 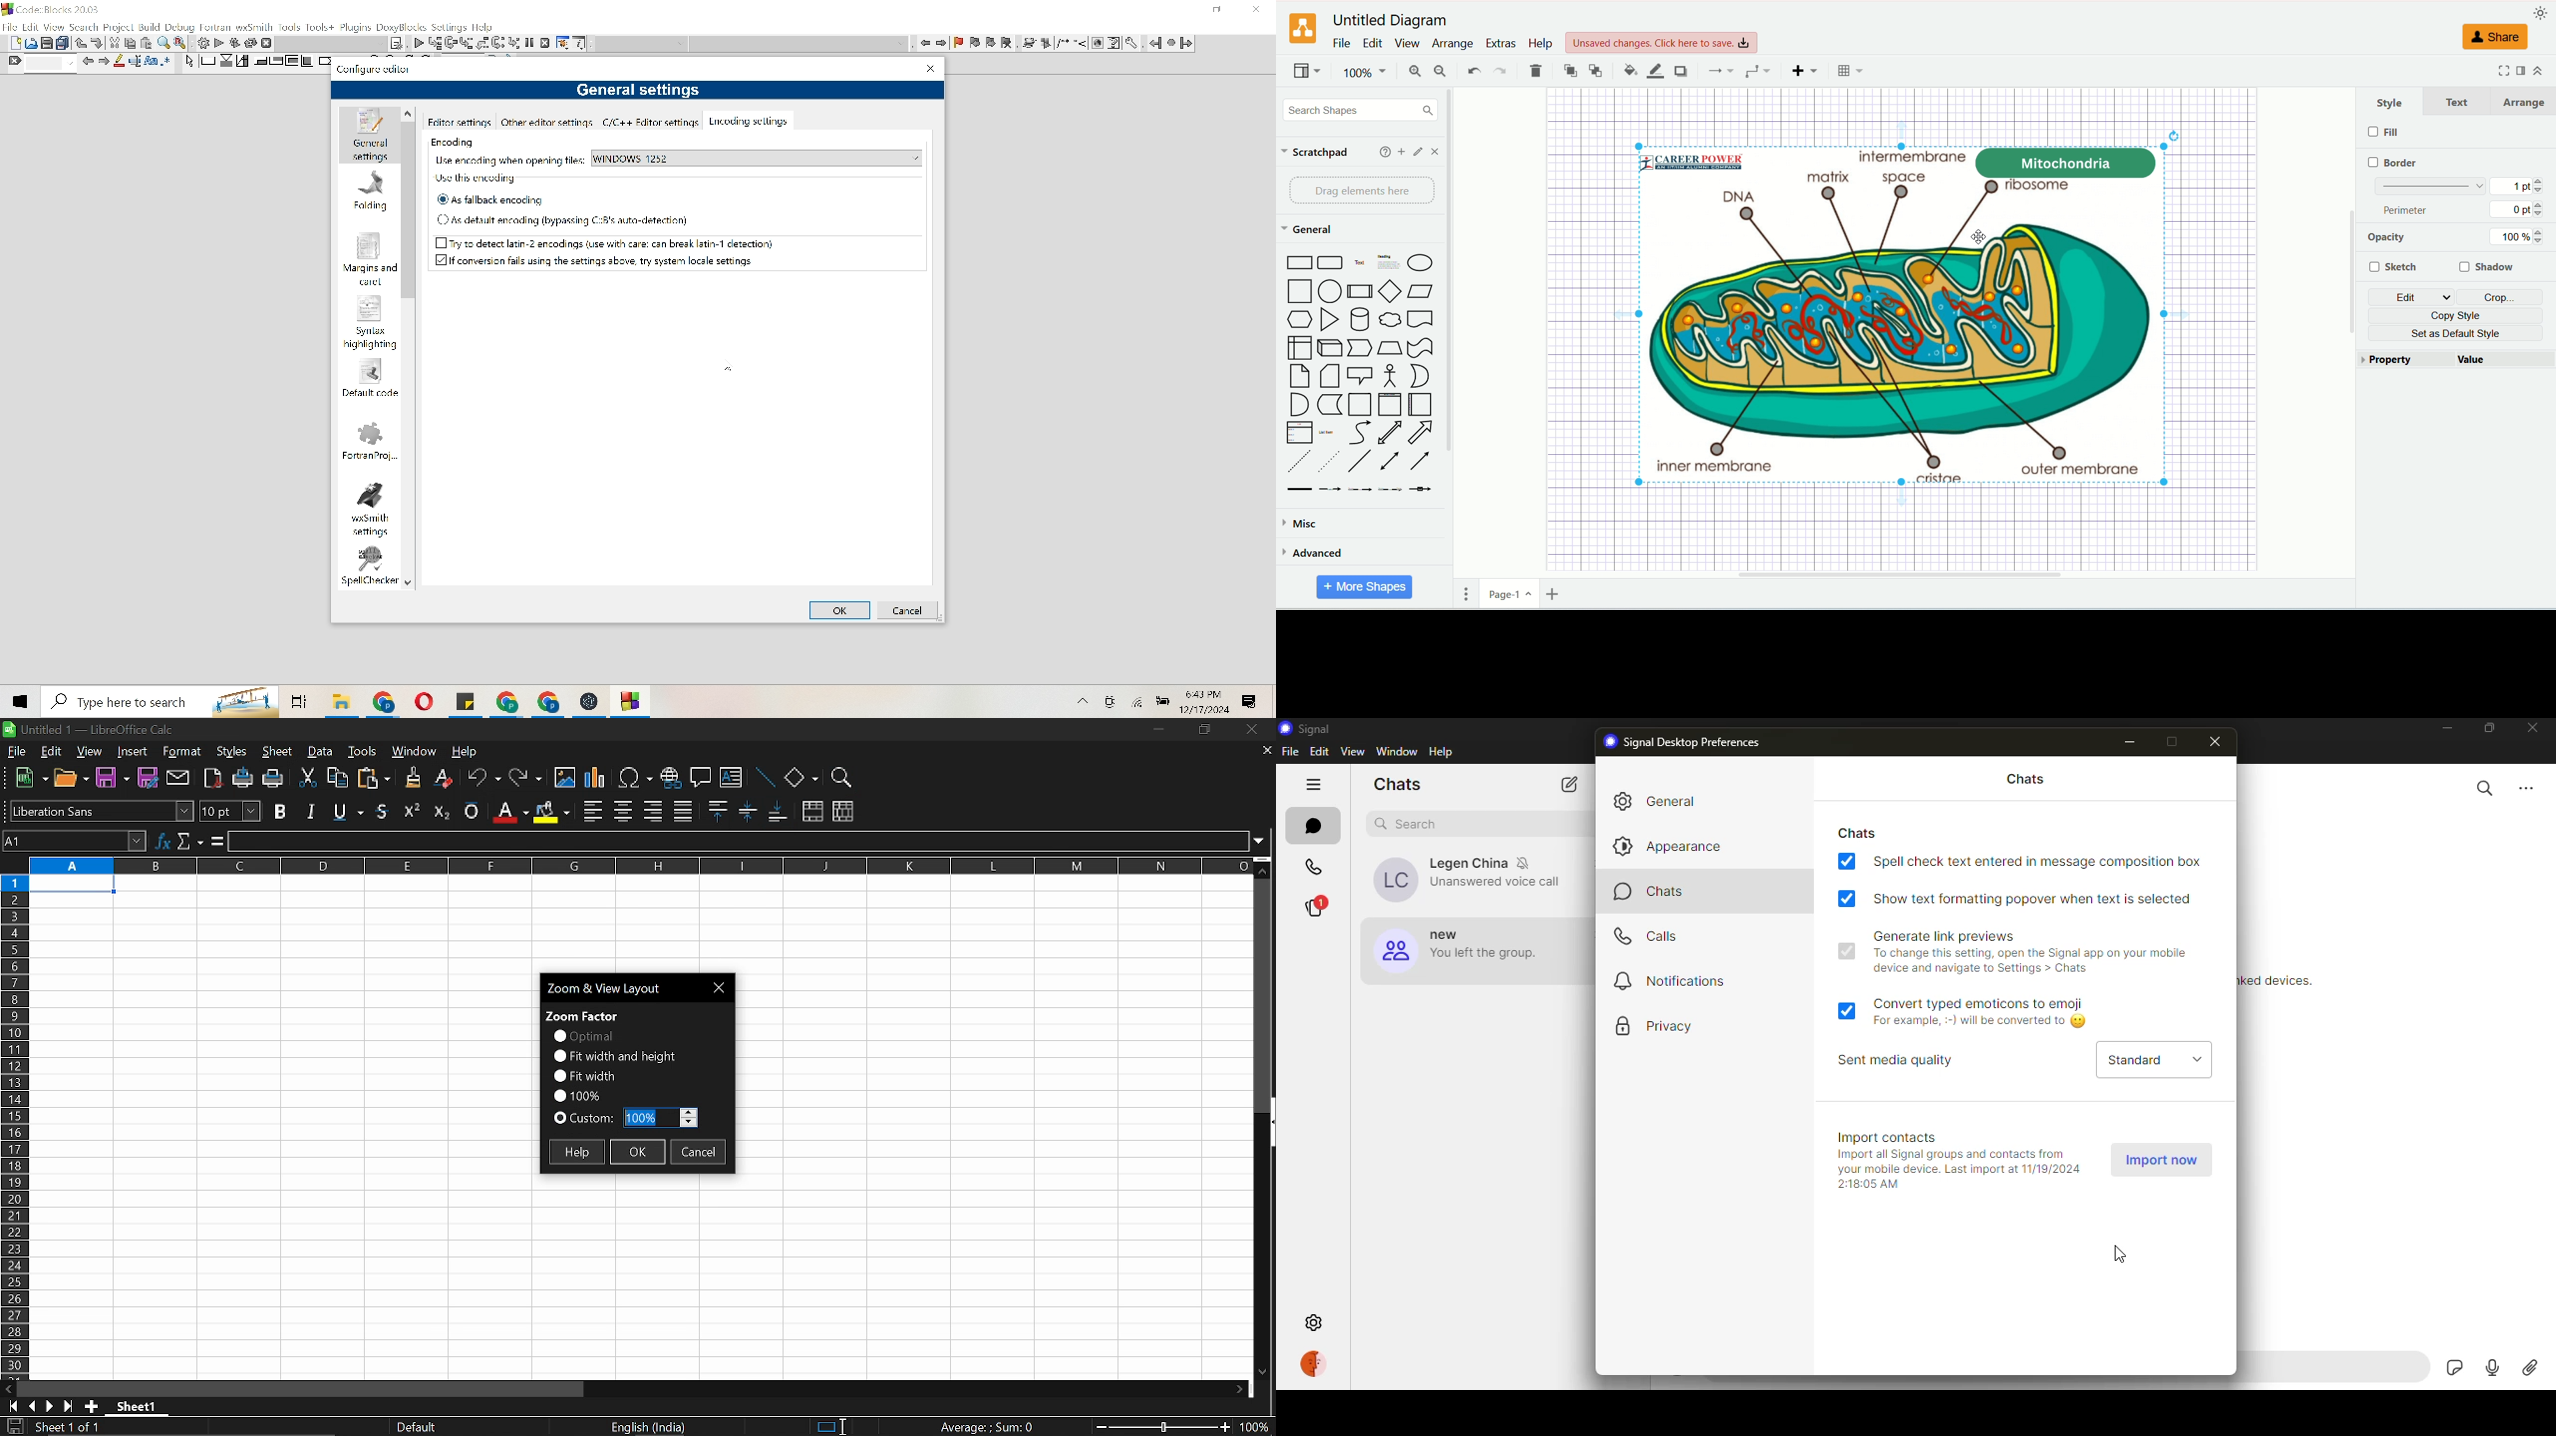 What do you see at coordinates (1420, 349) in the screenshot?
I see `Tape` at bounding box center [1420, 349].